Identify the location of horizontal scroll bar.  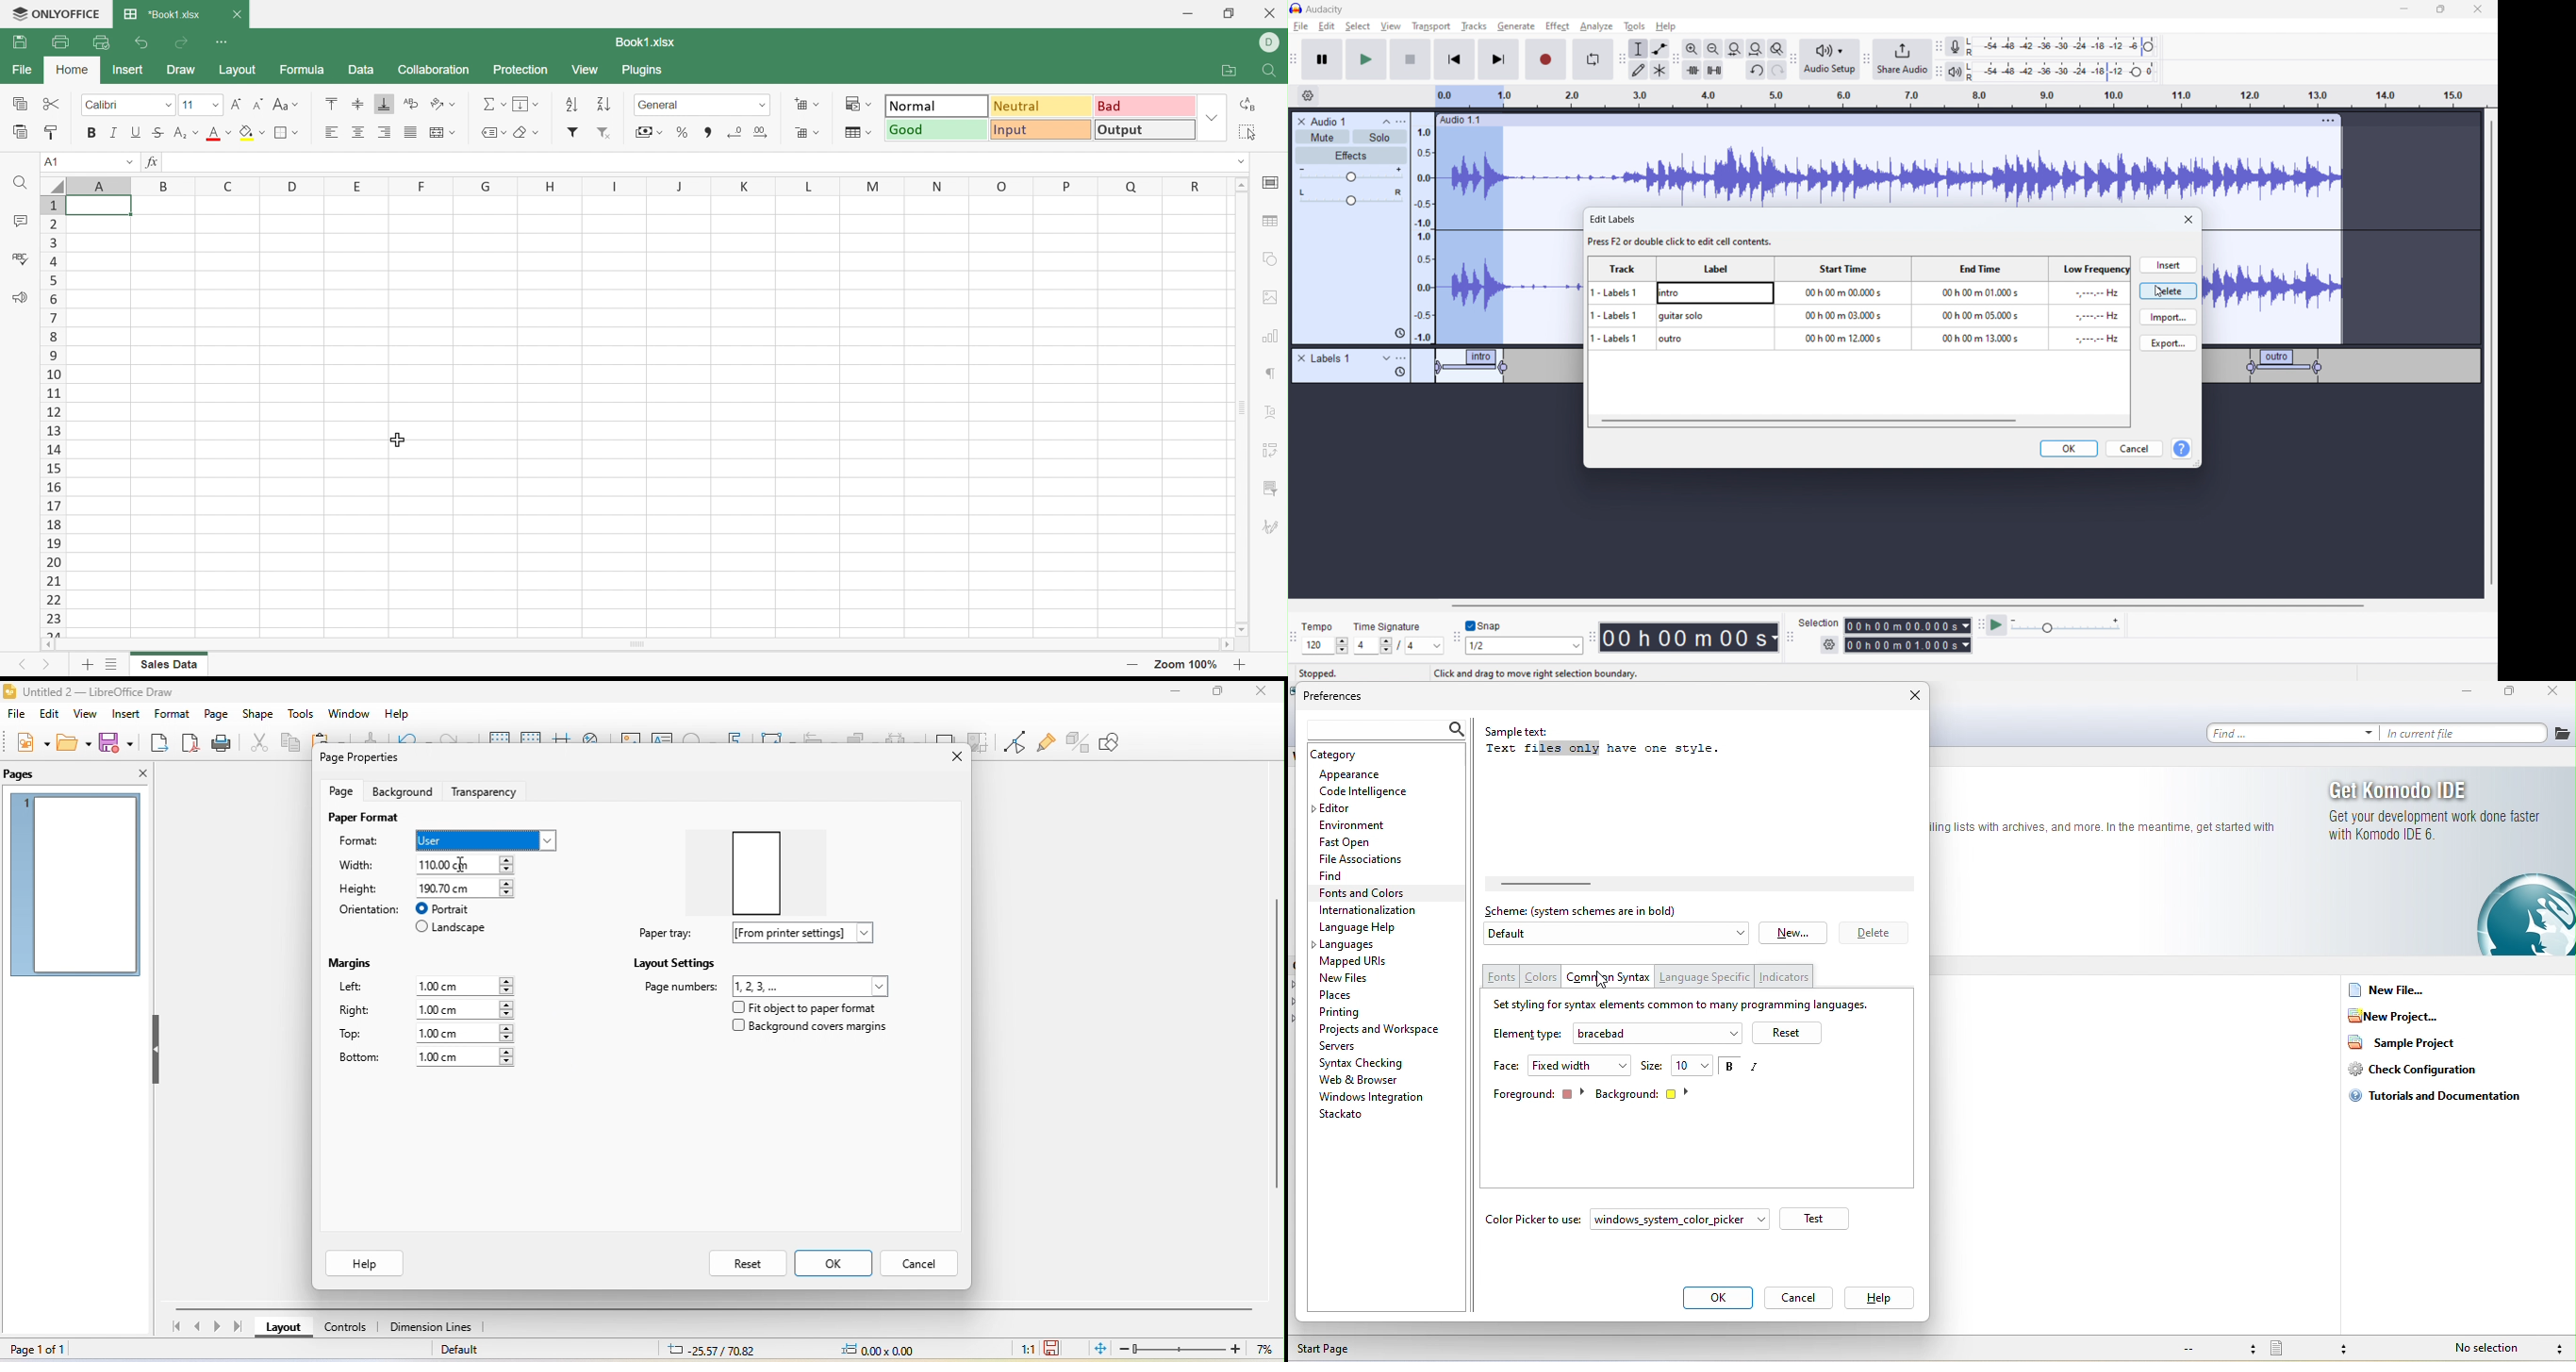
(717, 1307).